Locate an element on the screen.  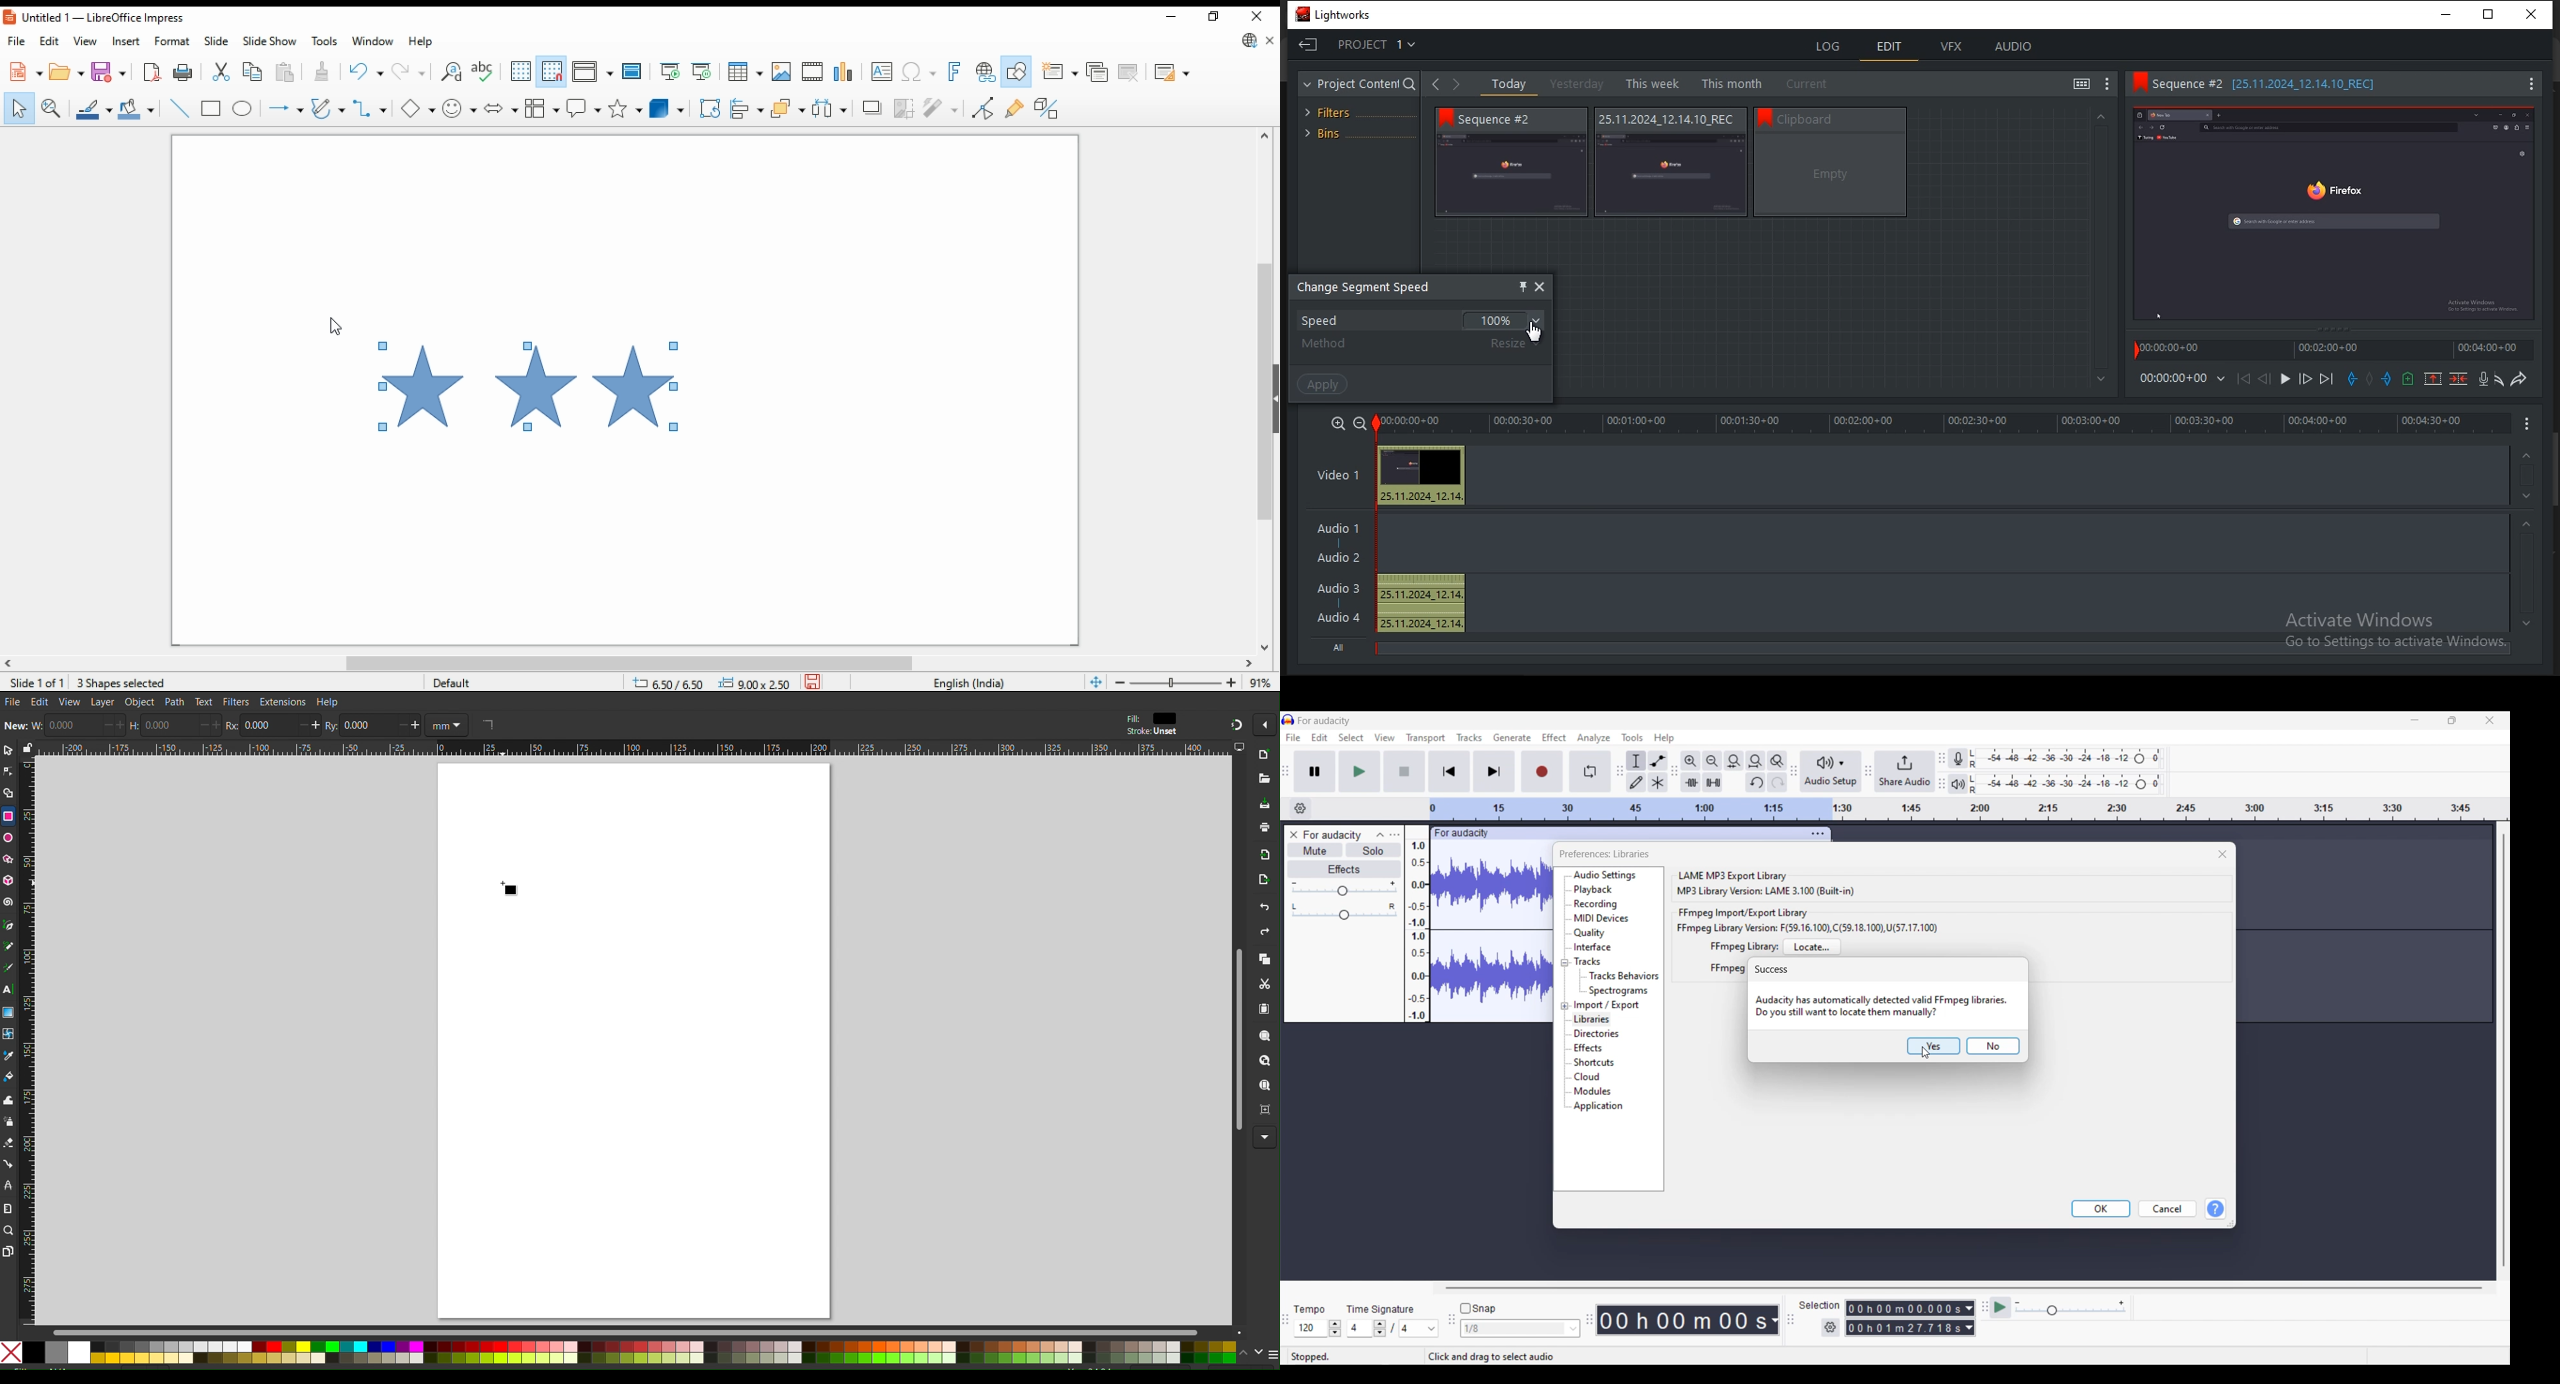
Multi tool is located at coordinates (1658, 782).